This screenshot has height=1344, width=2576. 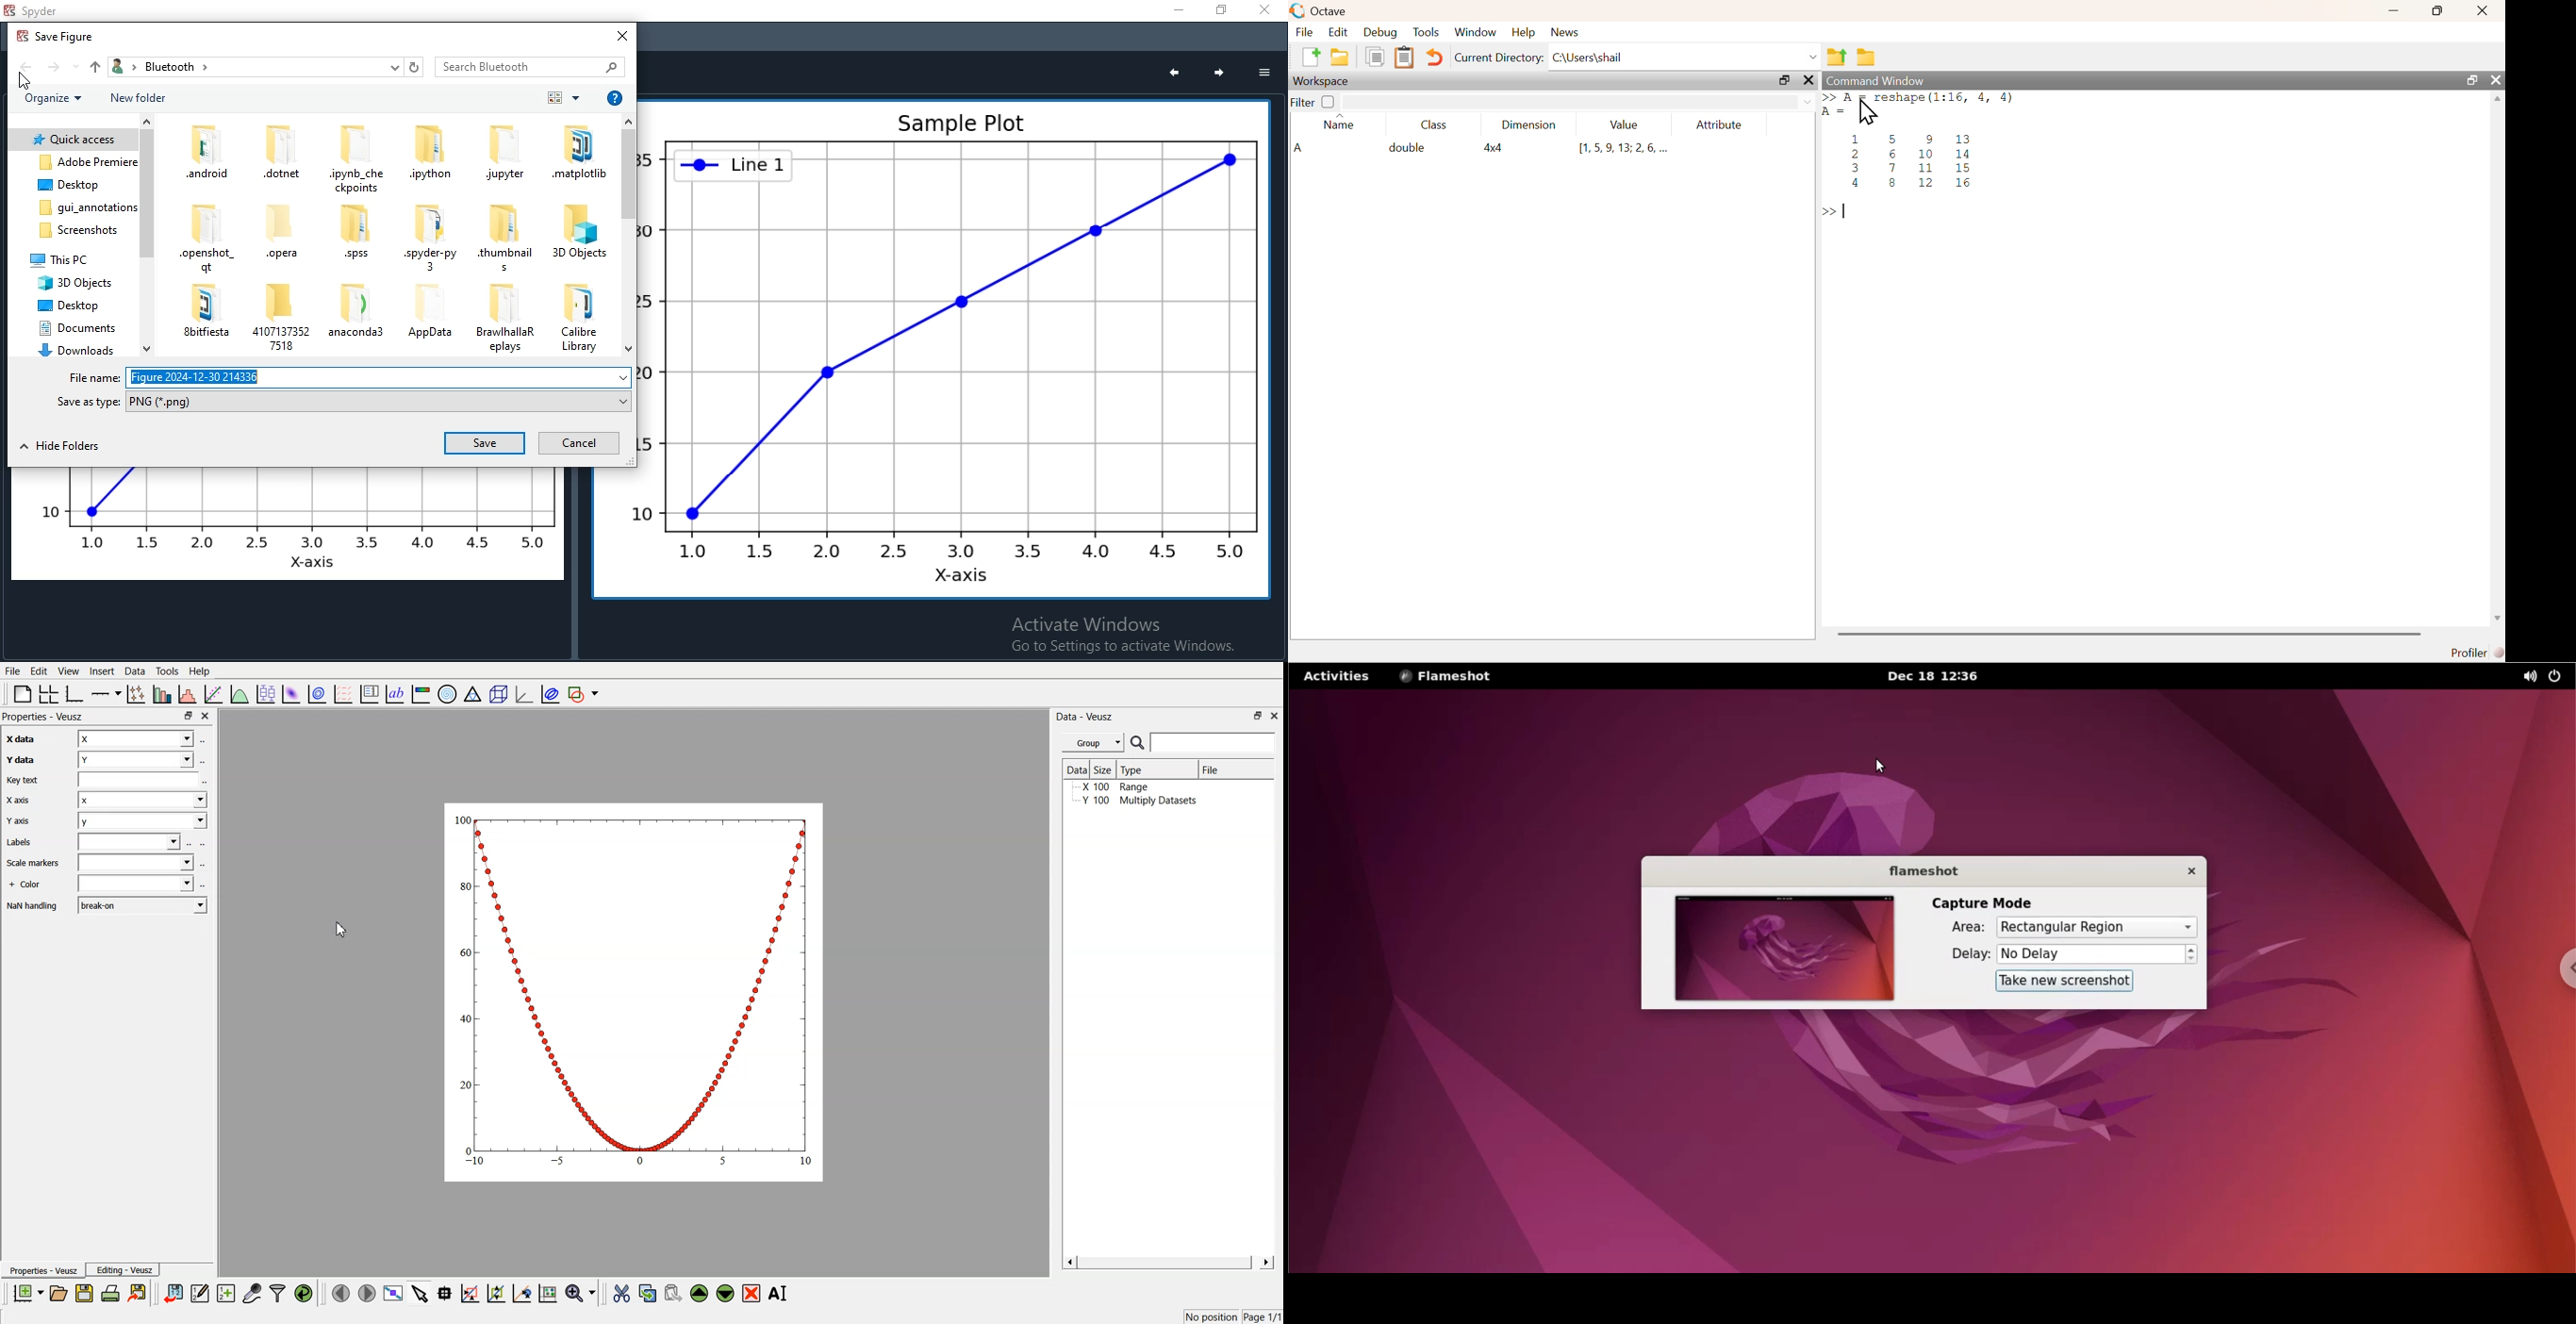 What do you see at coordinates (580, 318) in the screenshot?
I see `files` at bounding box center [580, 318].